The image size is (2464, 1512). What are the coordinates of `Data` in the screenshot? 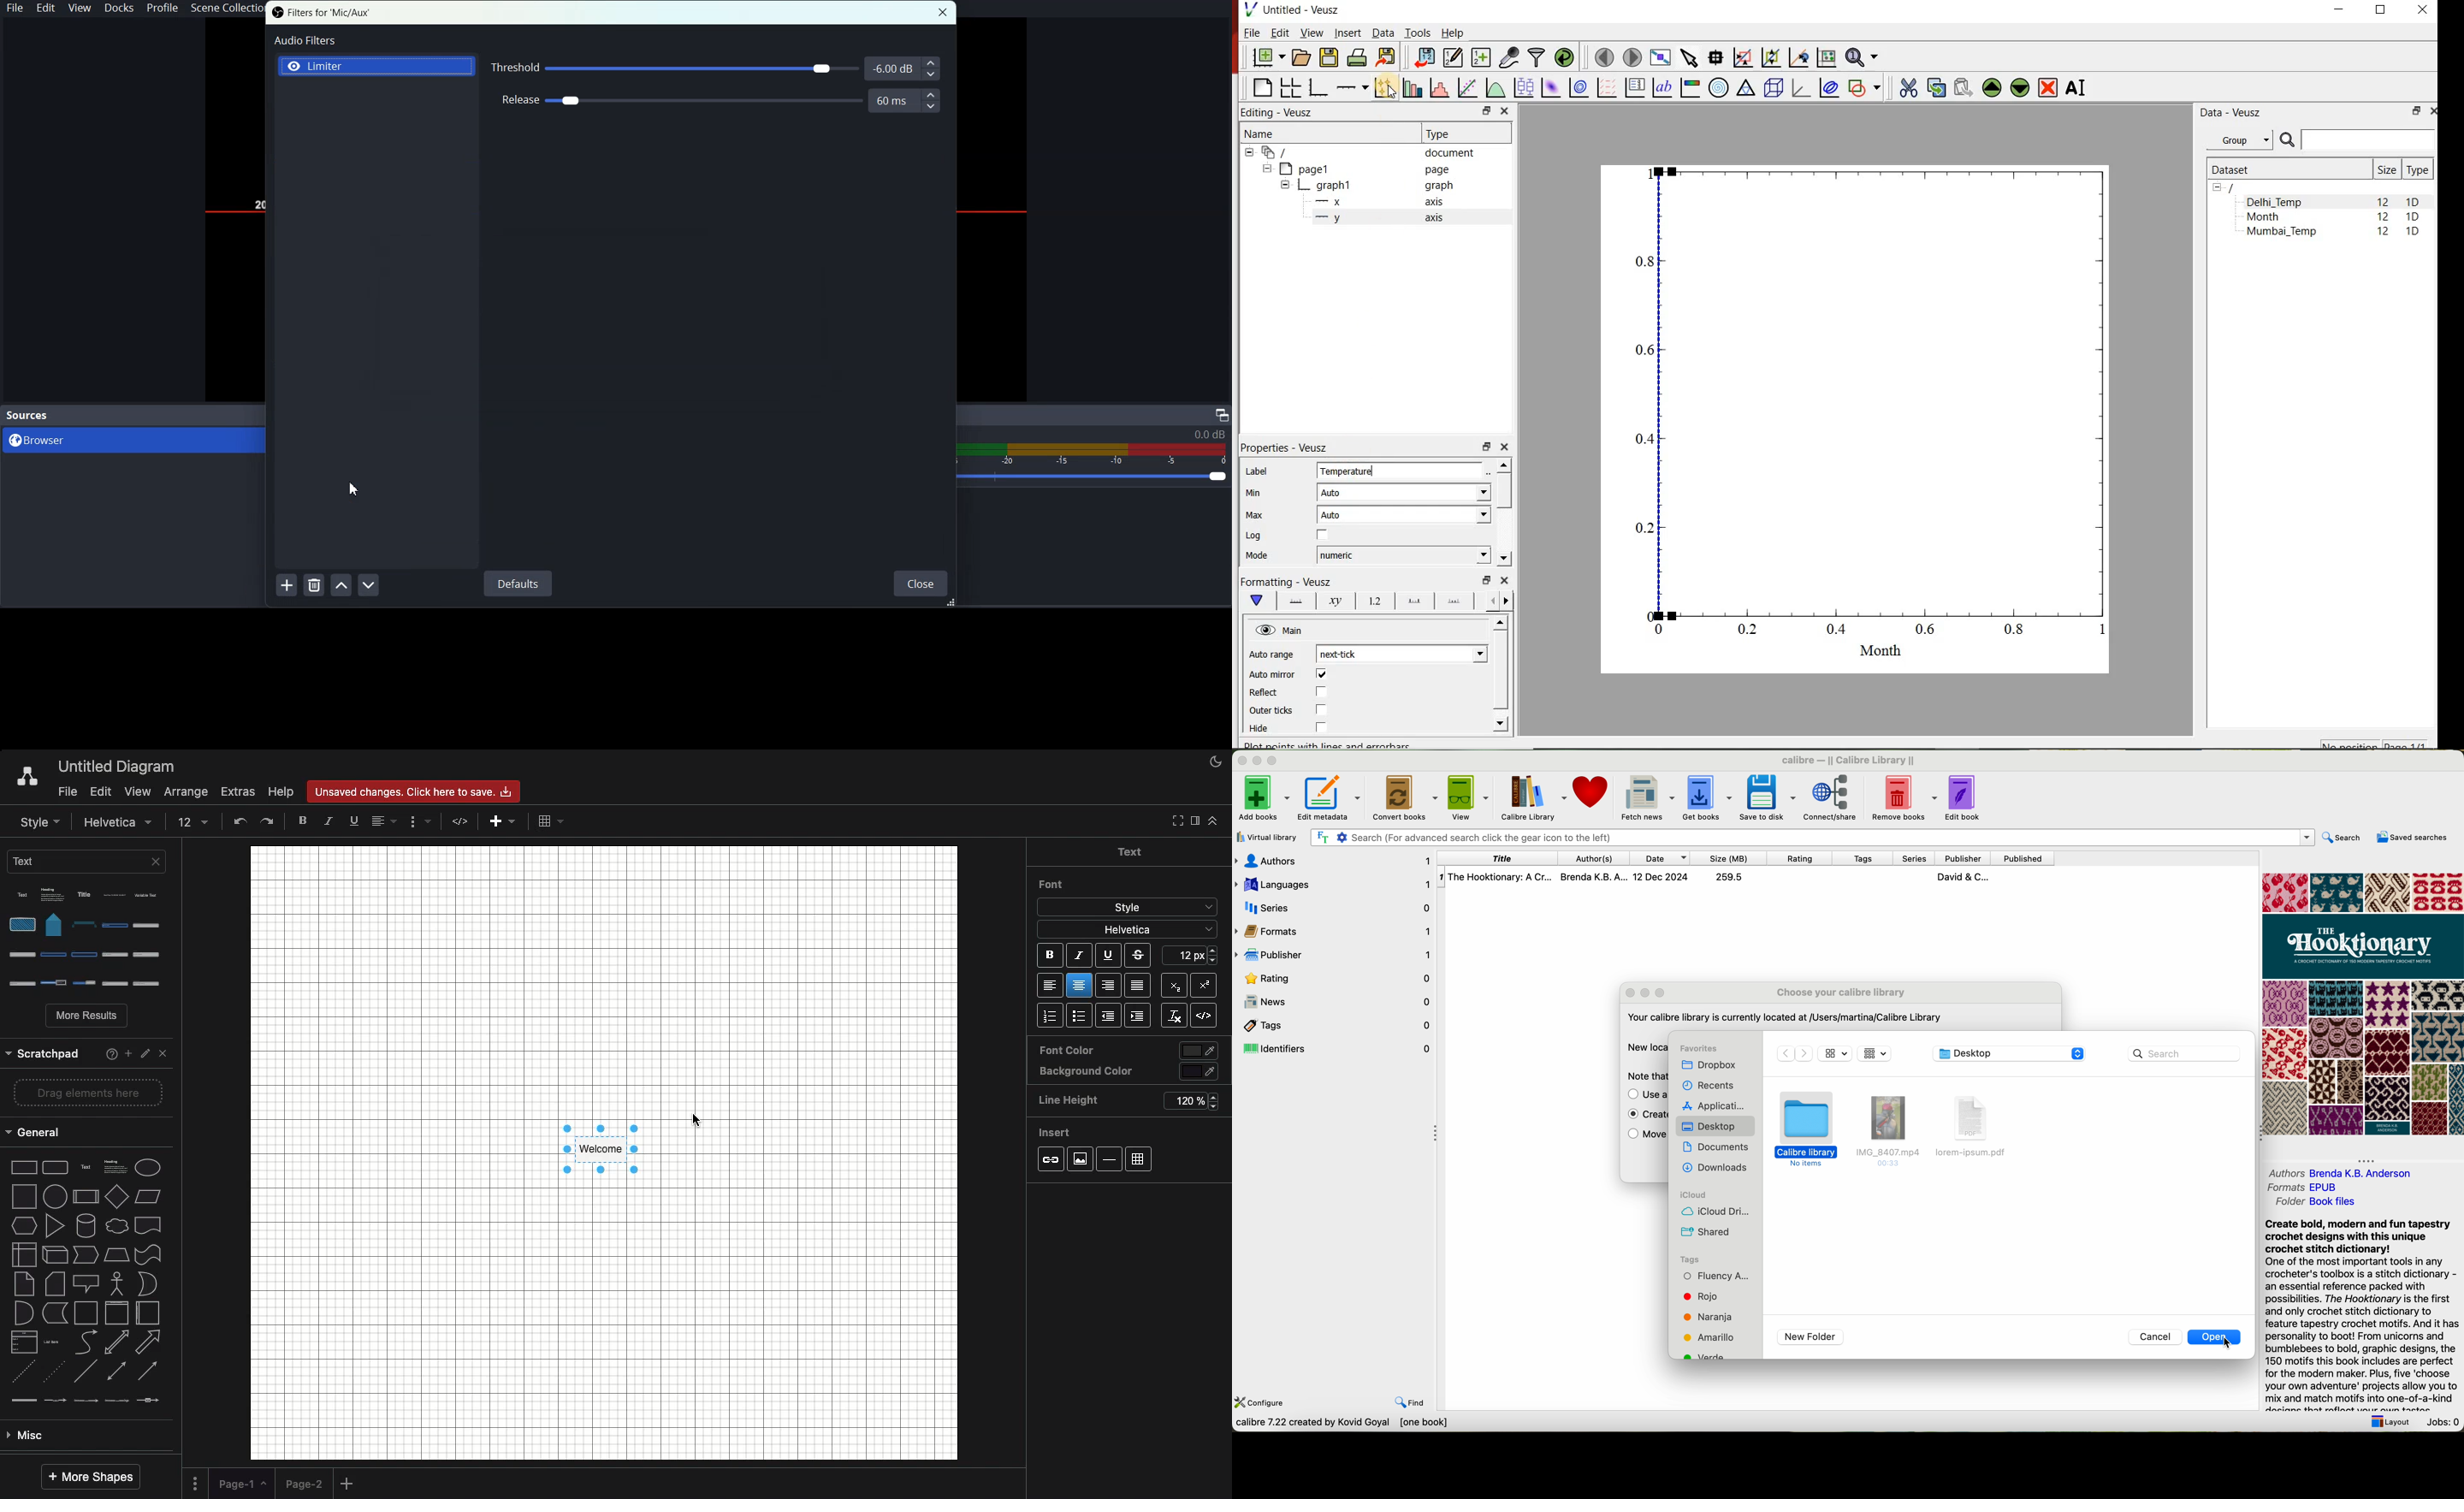 It's located at (1382, 32).